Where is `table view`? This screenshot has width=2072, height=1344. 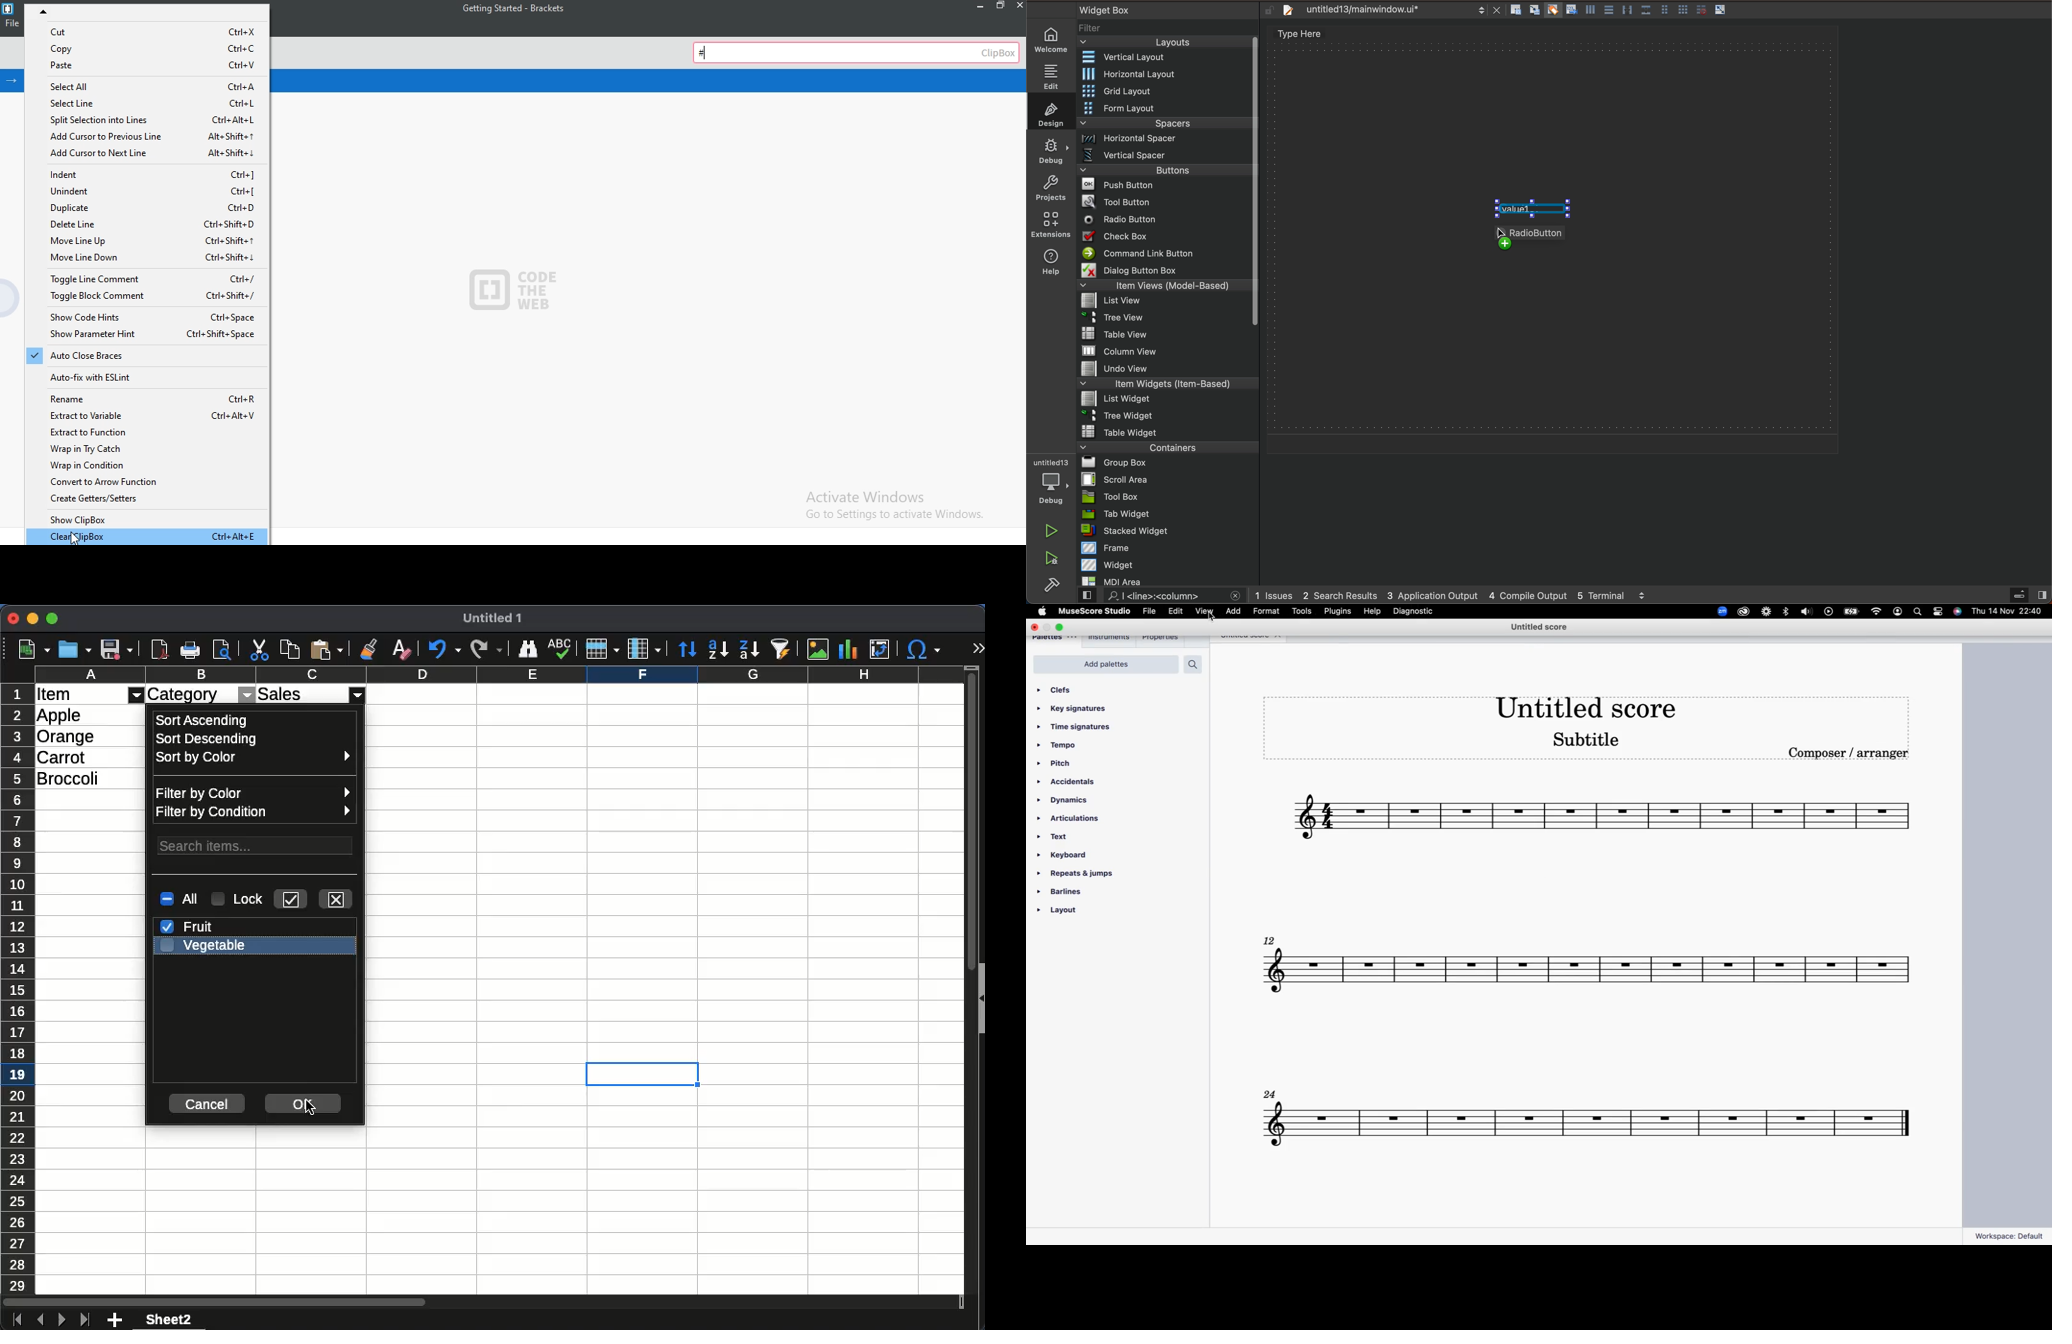
table view is located at coordinates (1168, 335).